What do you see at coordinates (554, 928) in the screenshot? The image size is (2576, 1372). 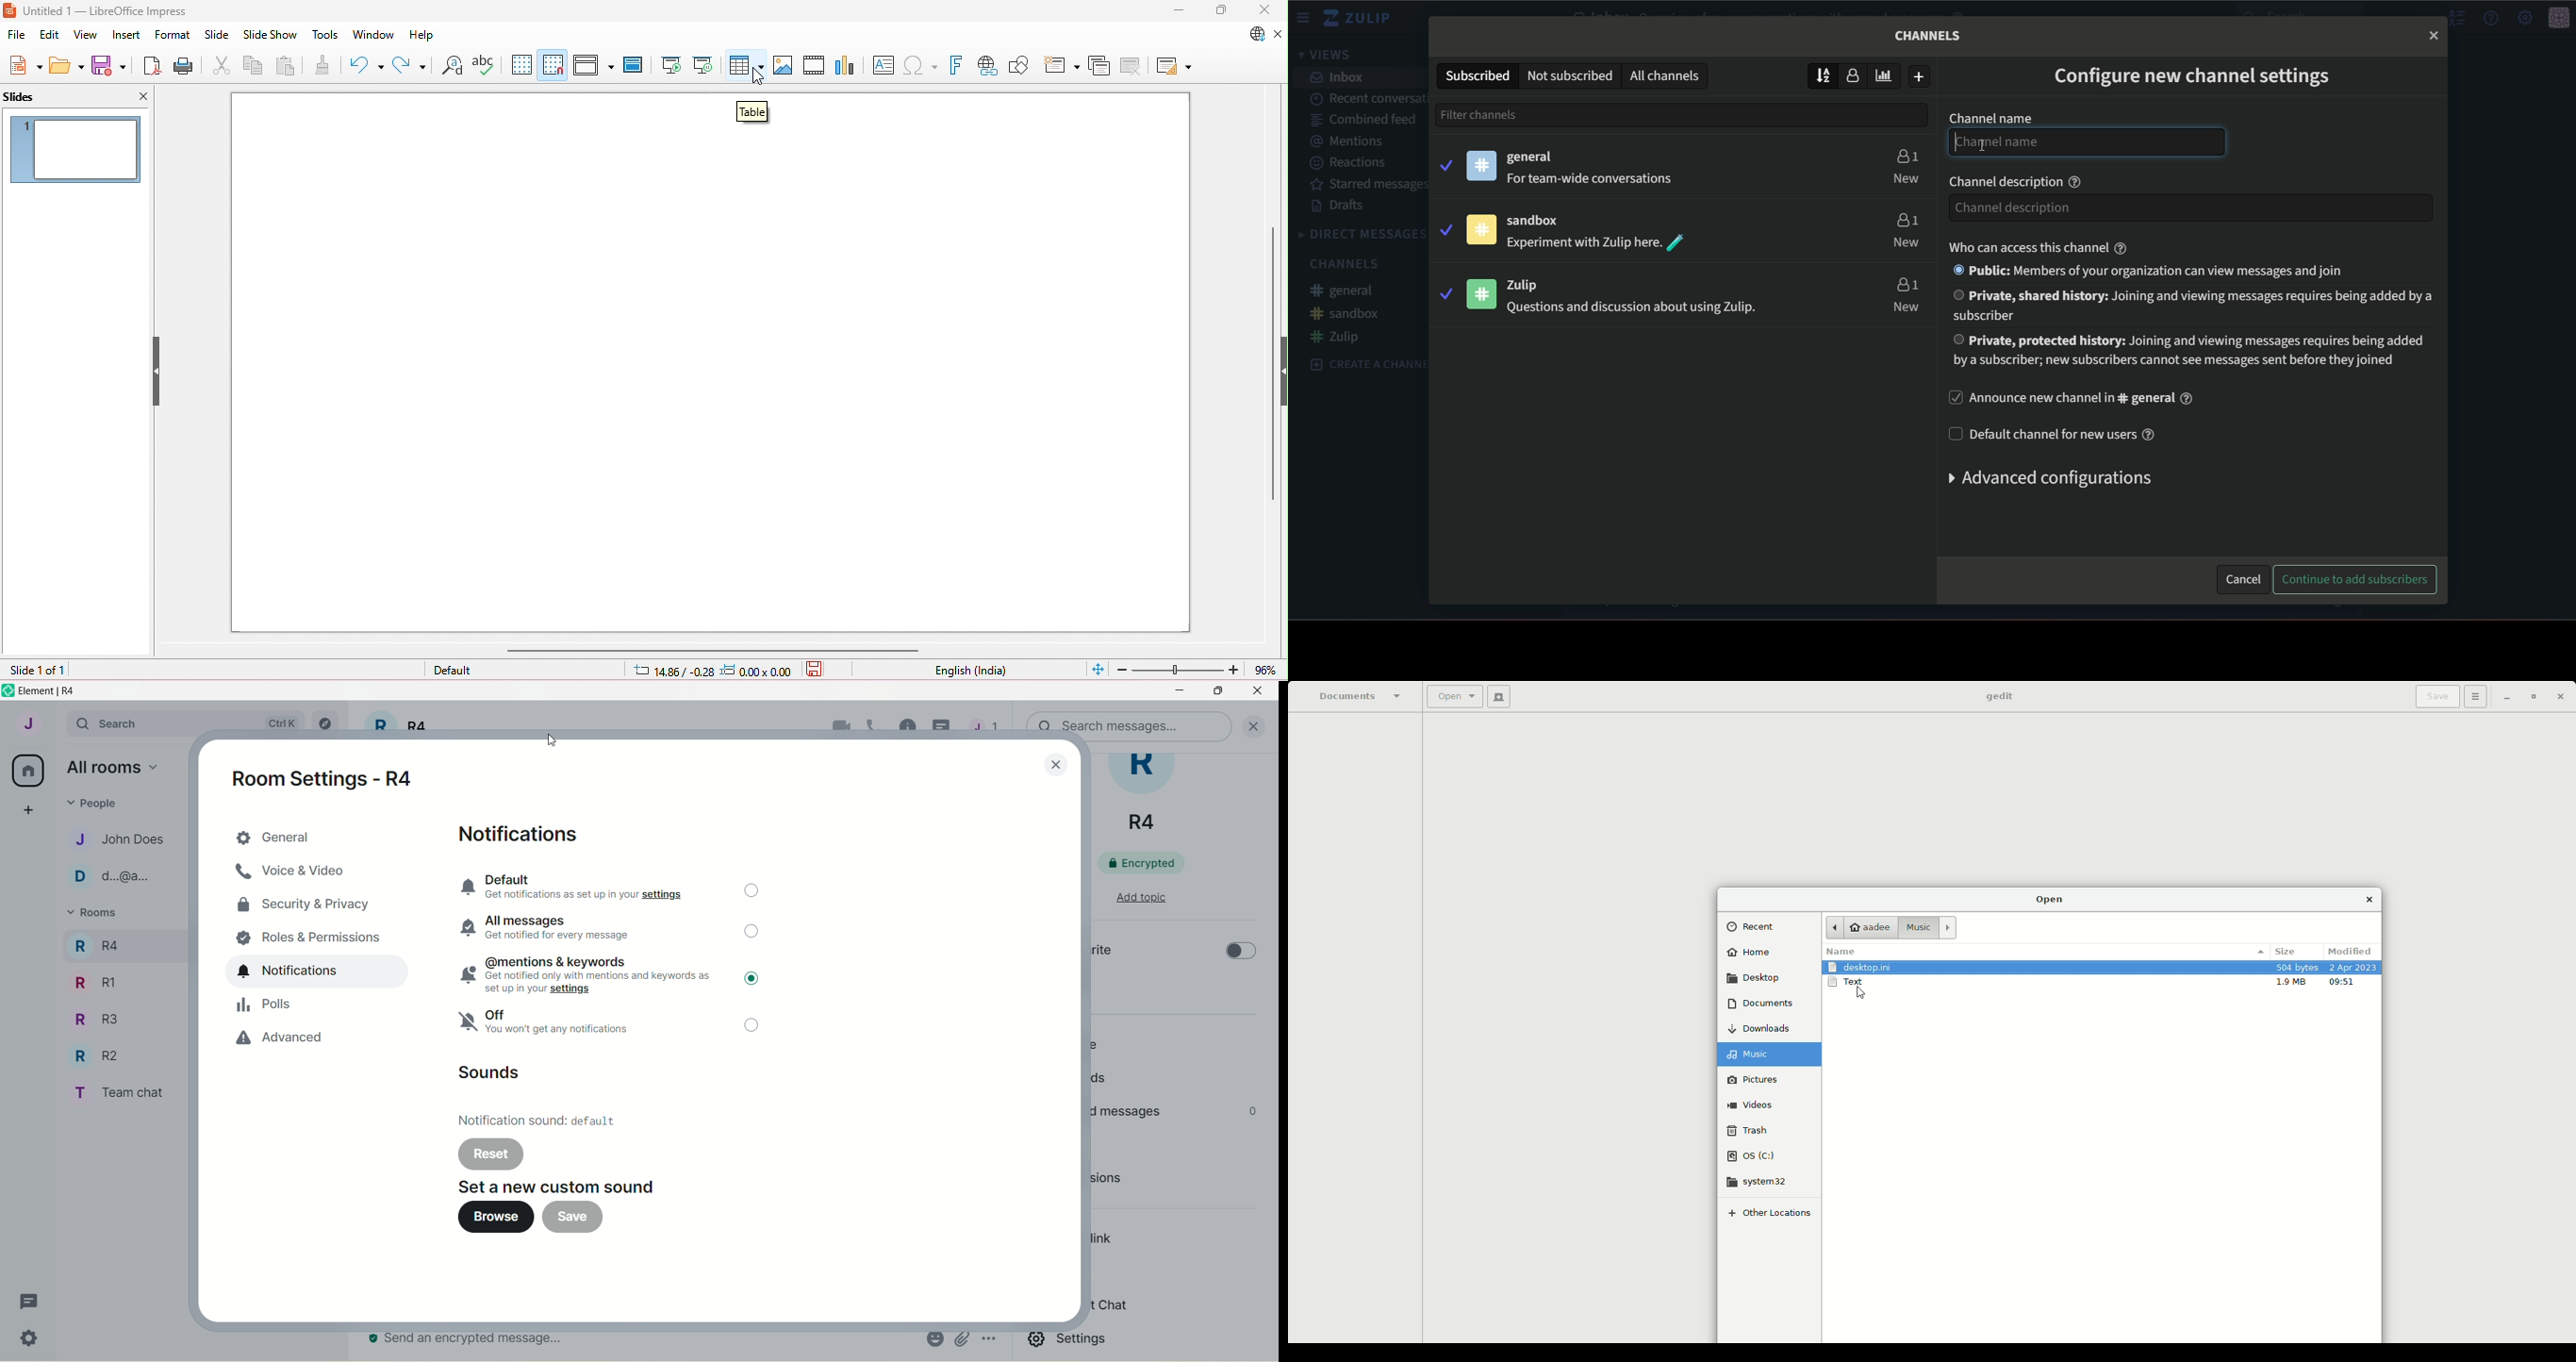 I see `fa All messages
Get notified for every message` at bounding box center [554, 928].